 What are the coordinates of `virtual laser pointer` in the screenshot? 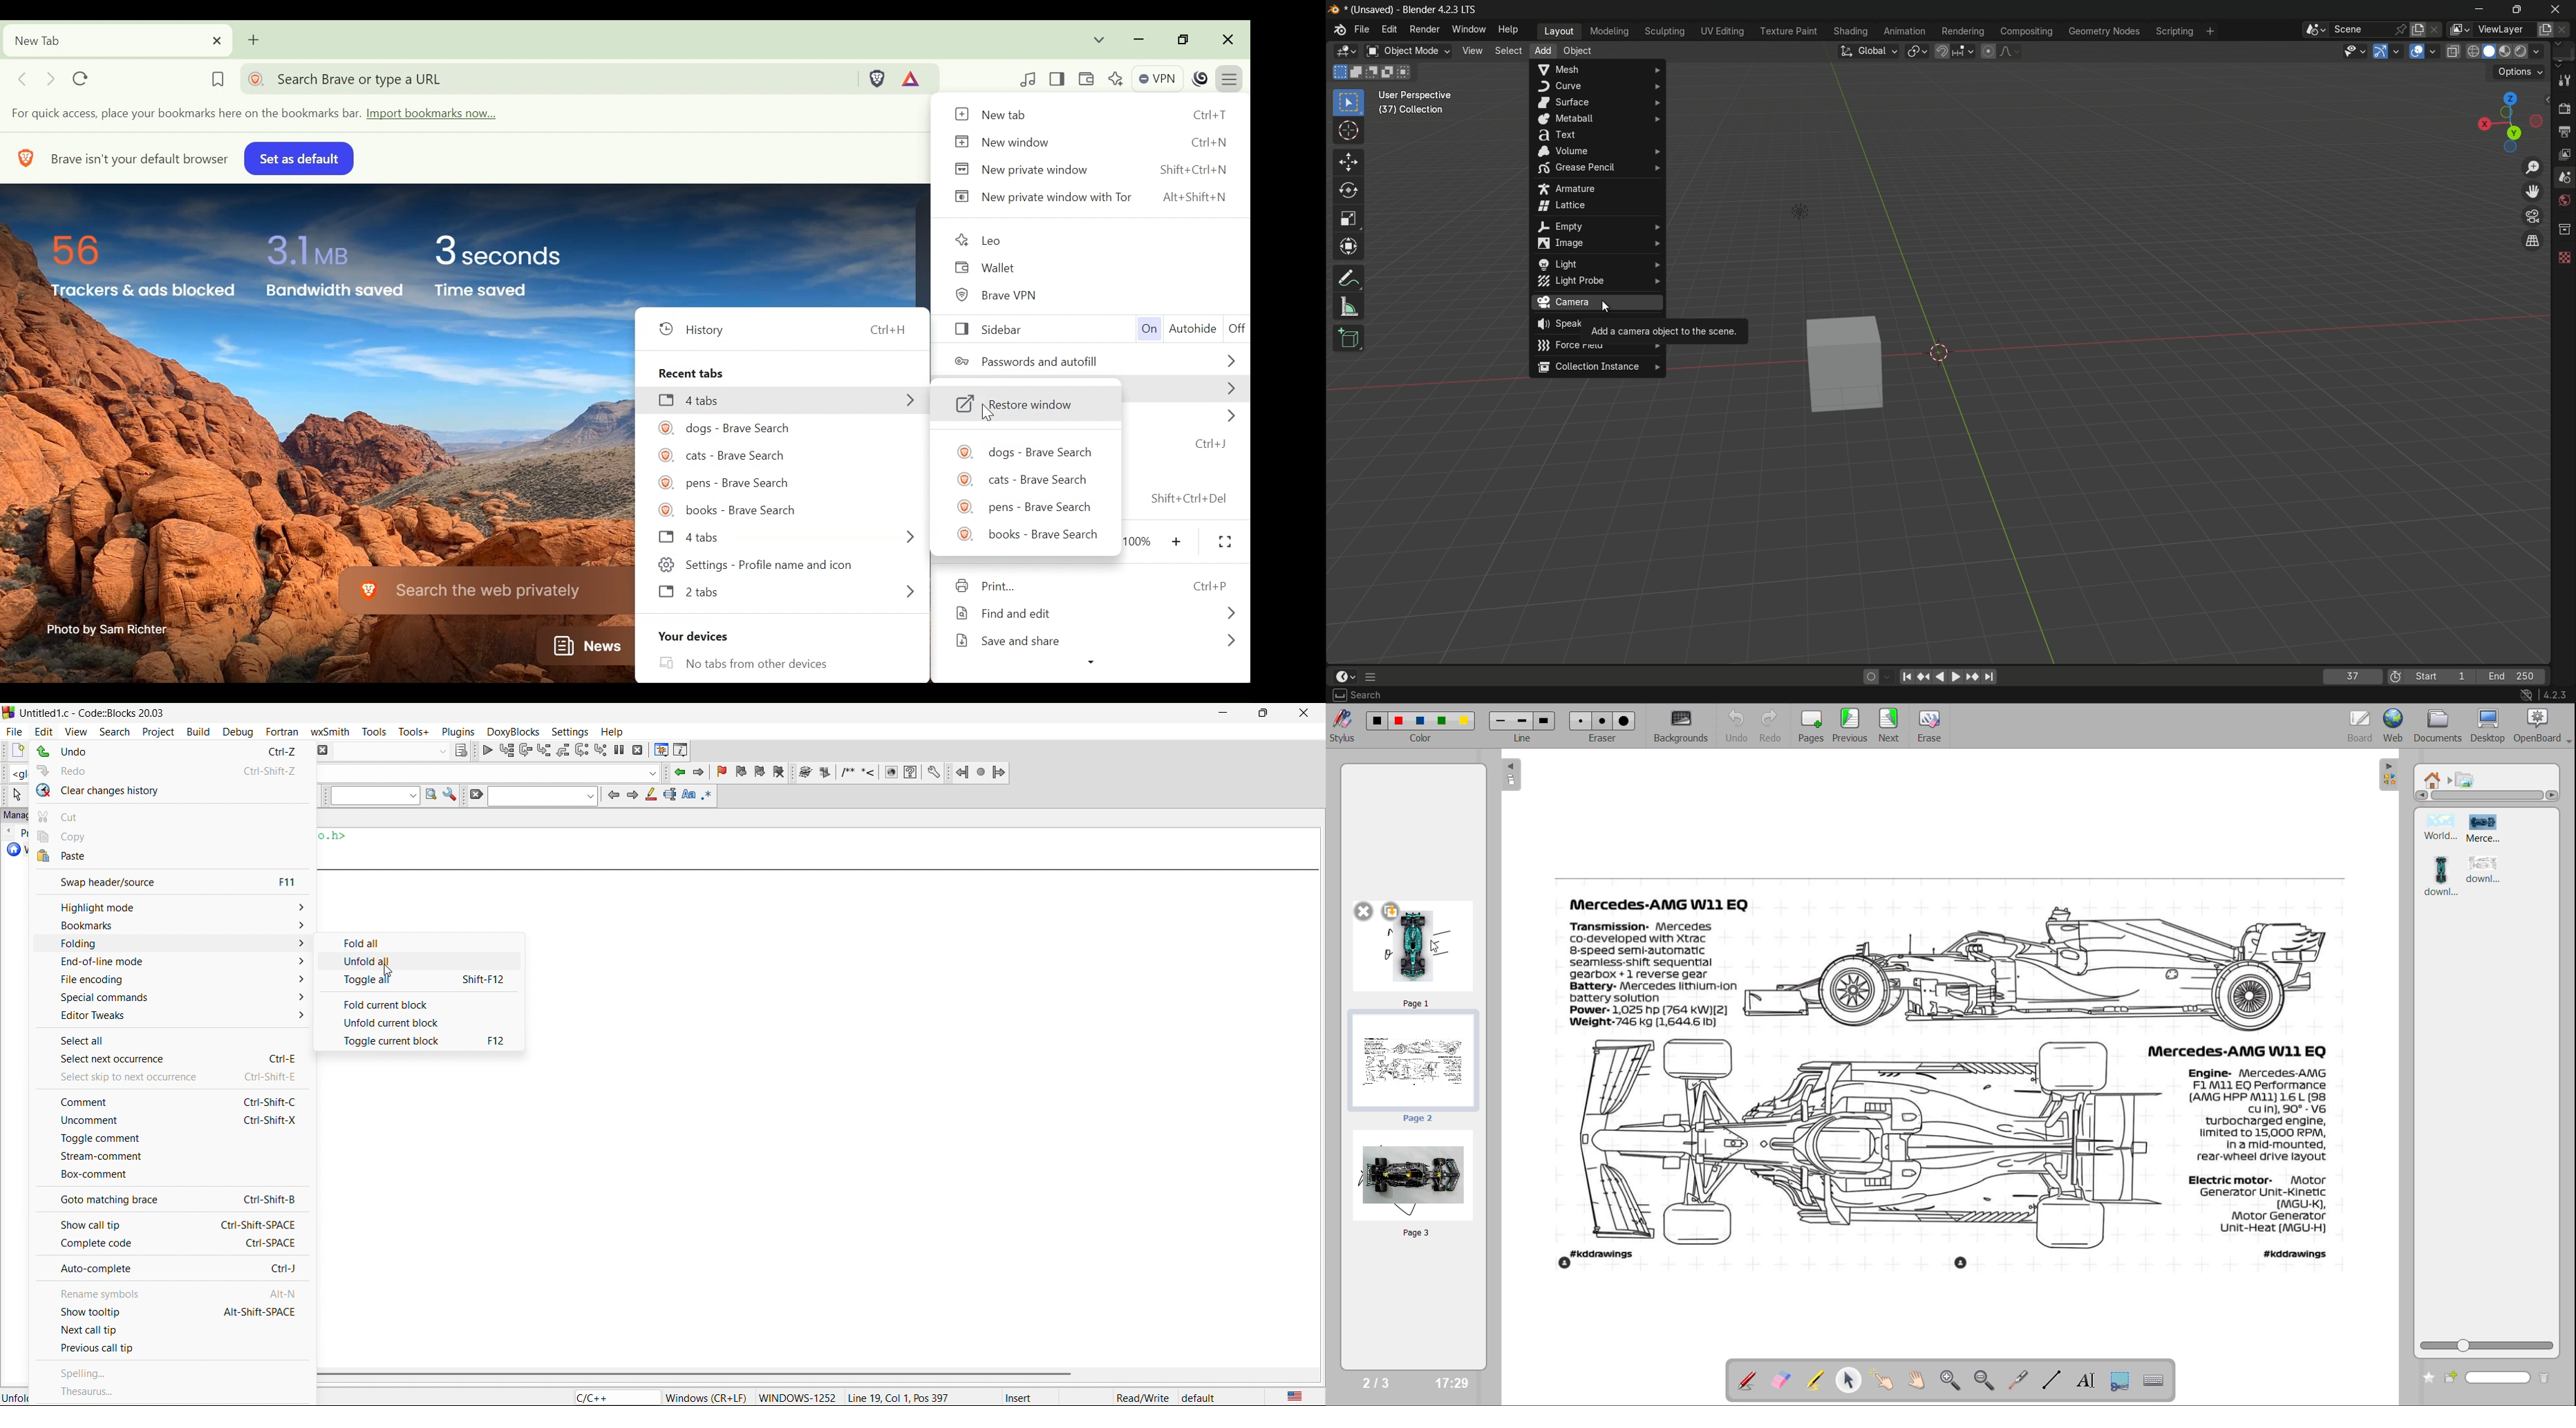 It's located at (2018, 1380).